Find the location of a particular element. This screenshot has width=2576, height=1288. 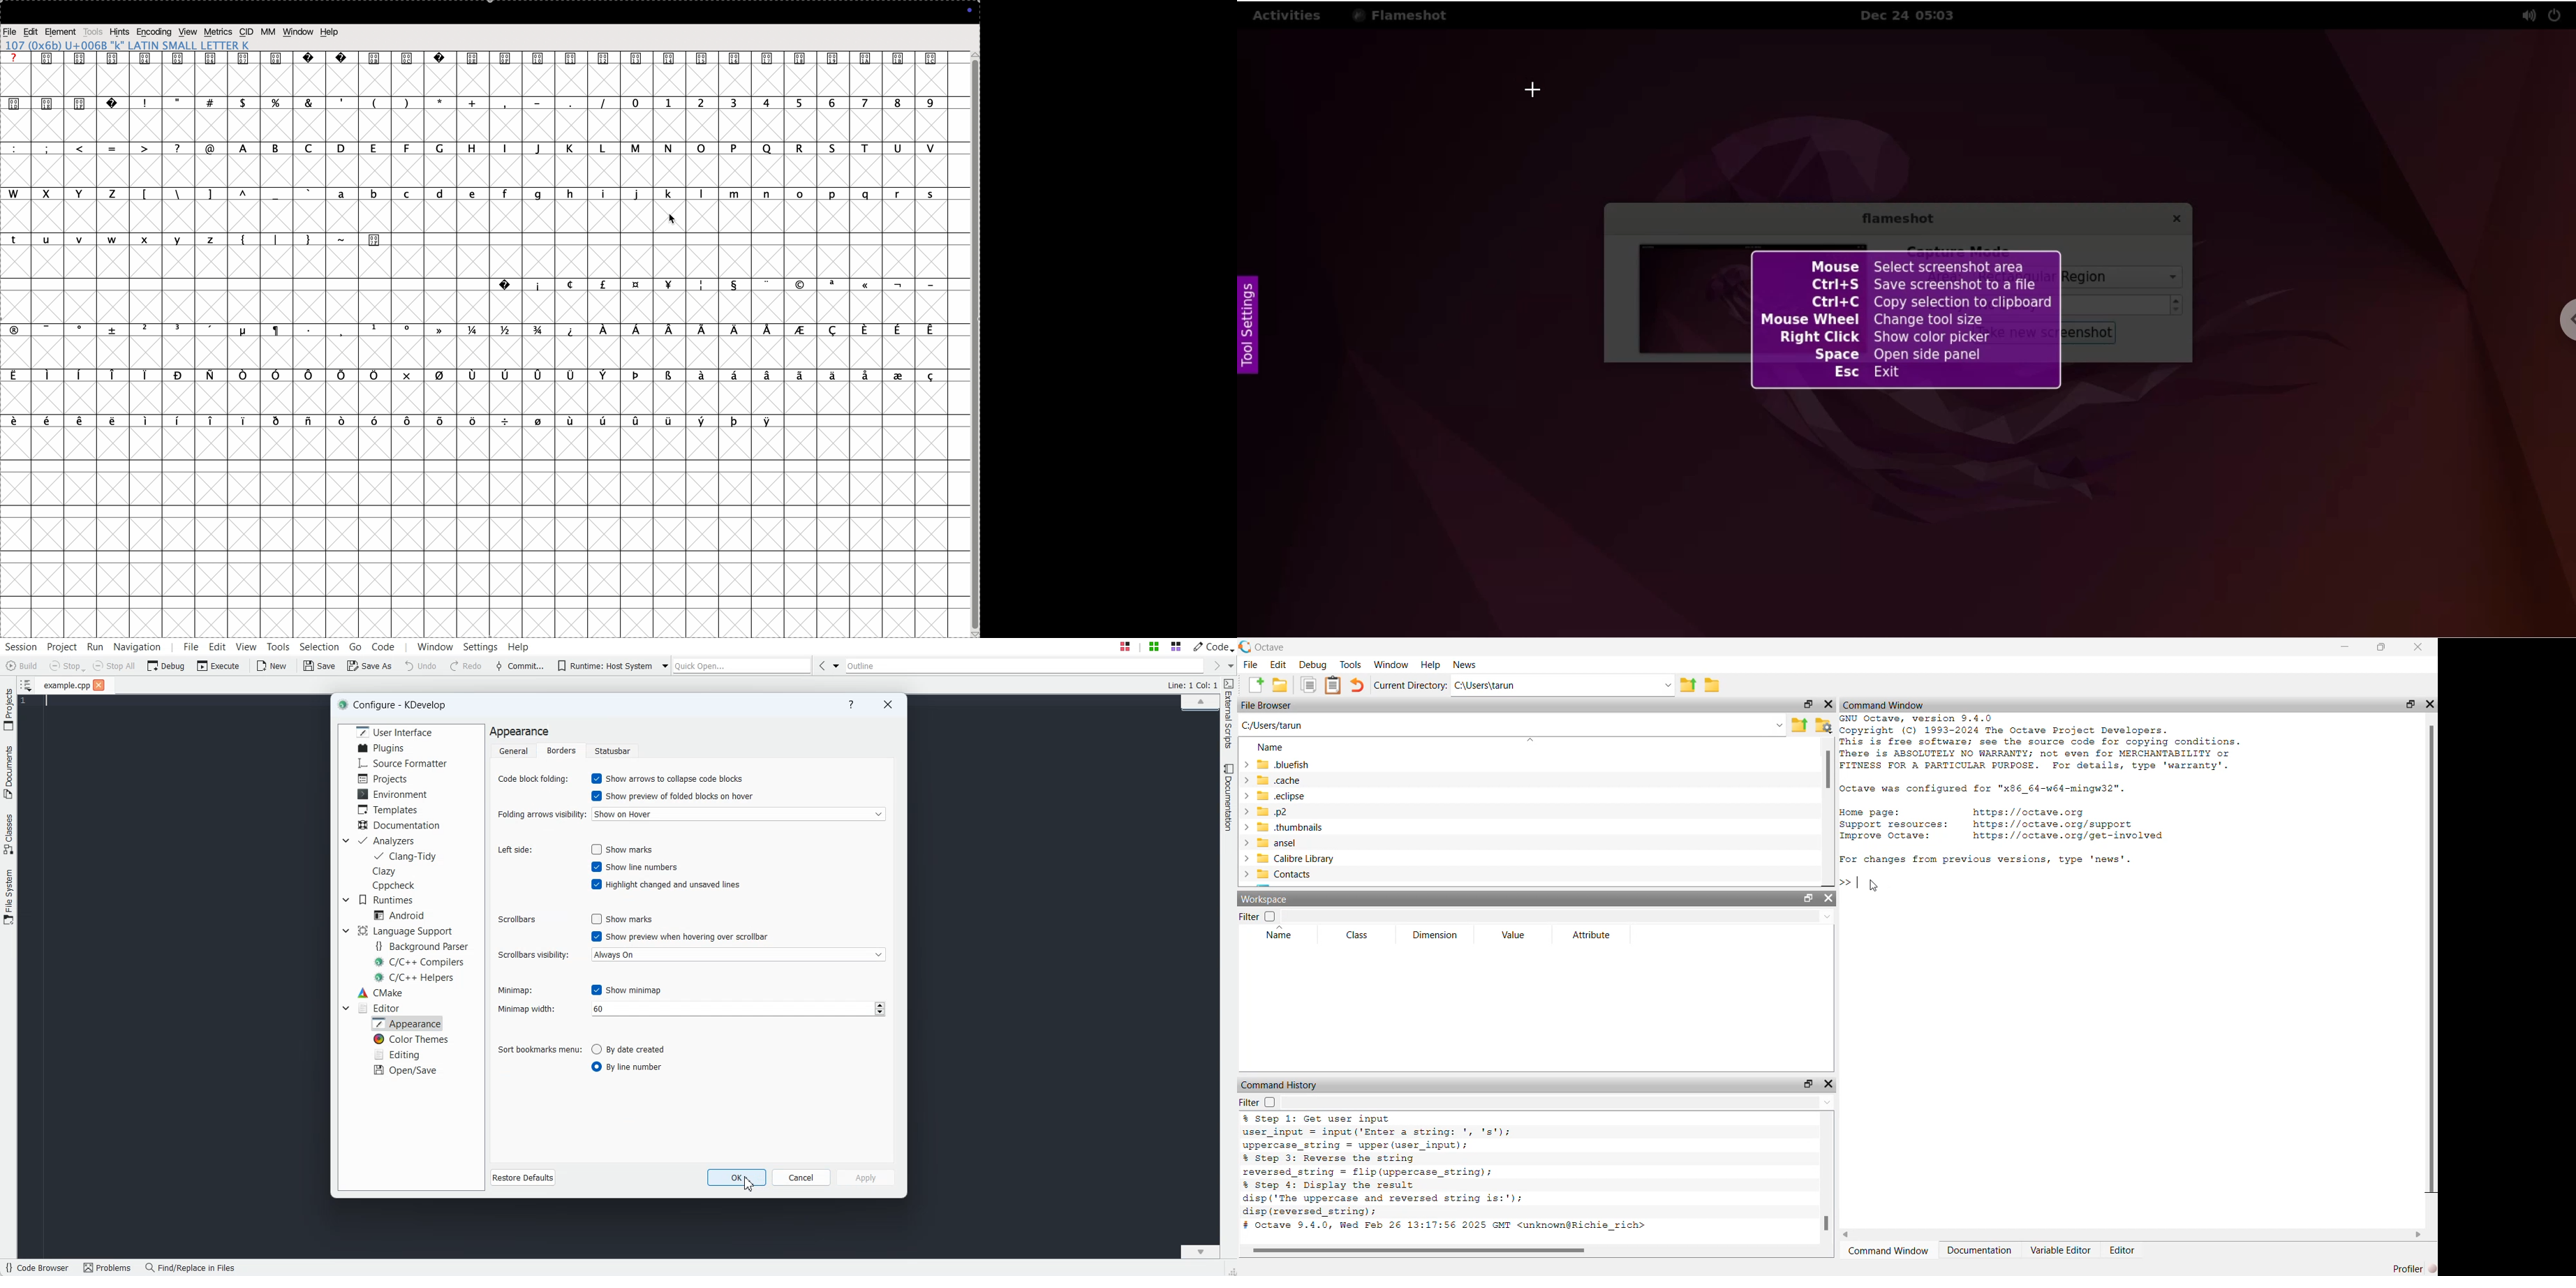

s is located at coordinates (833, 148).